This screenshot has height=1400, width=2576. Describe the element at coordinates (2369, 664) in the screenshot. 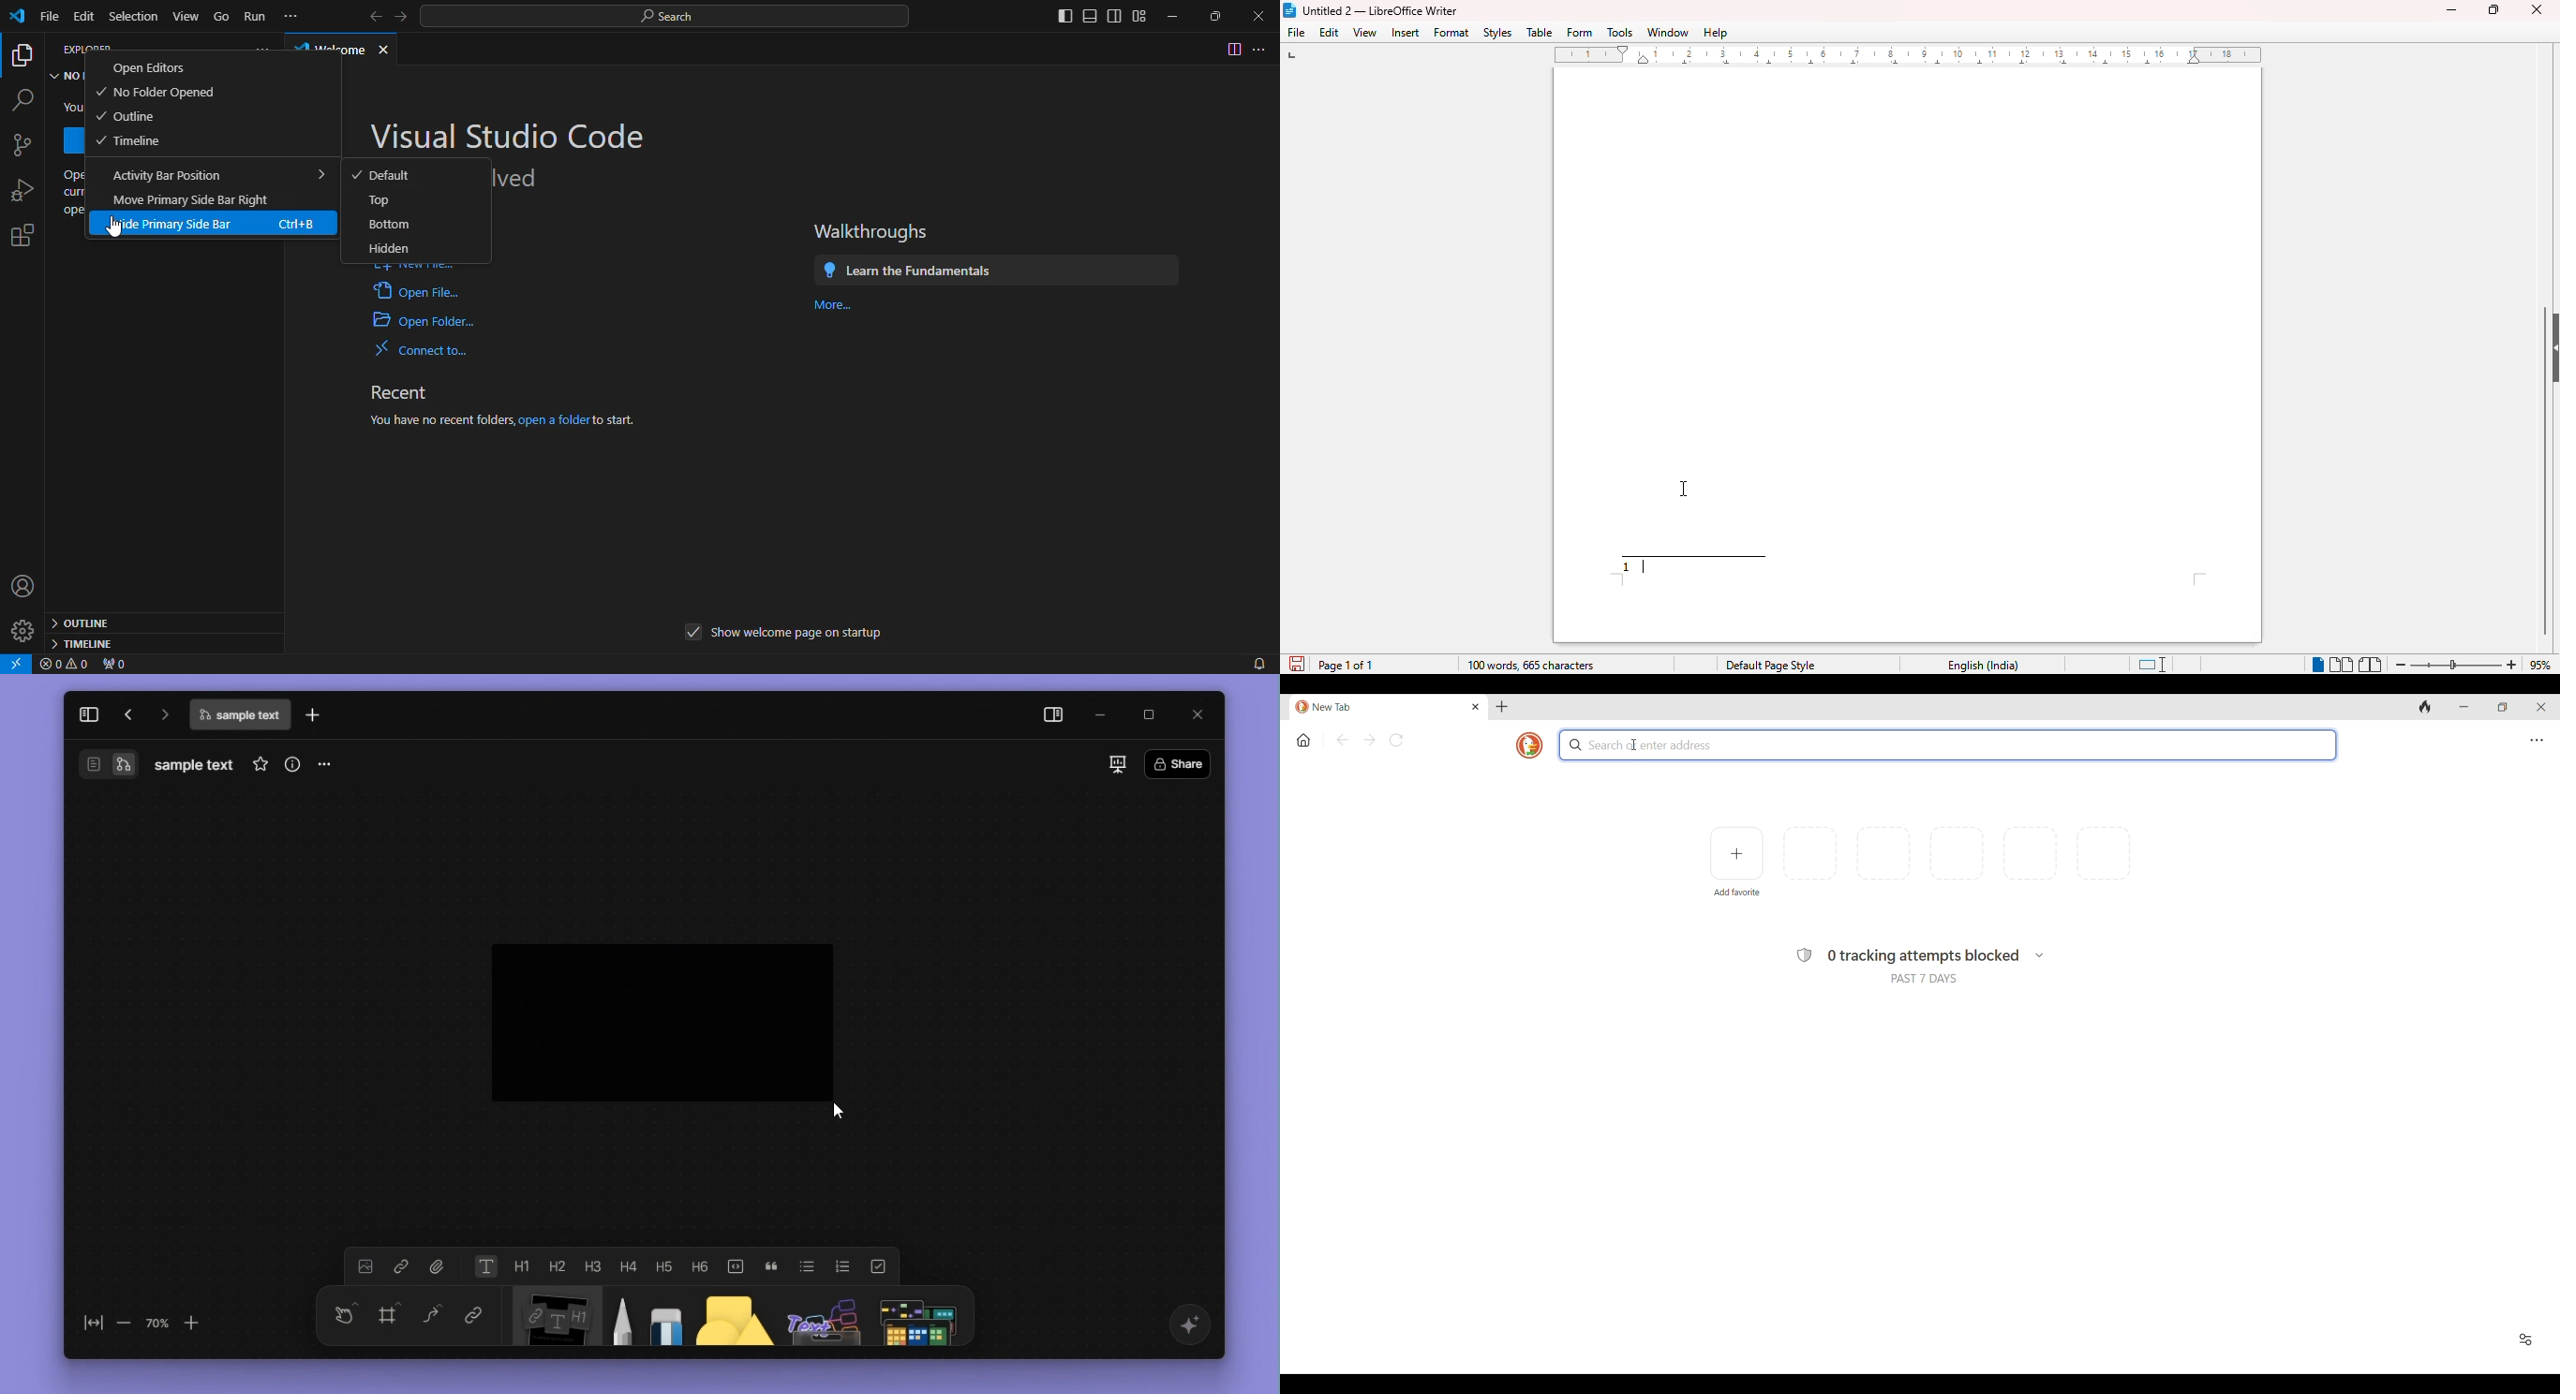

I see `book view` at that location.